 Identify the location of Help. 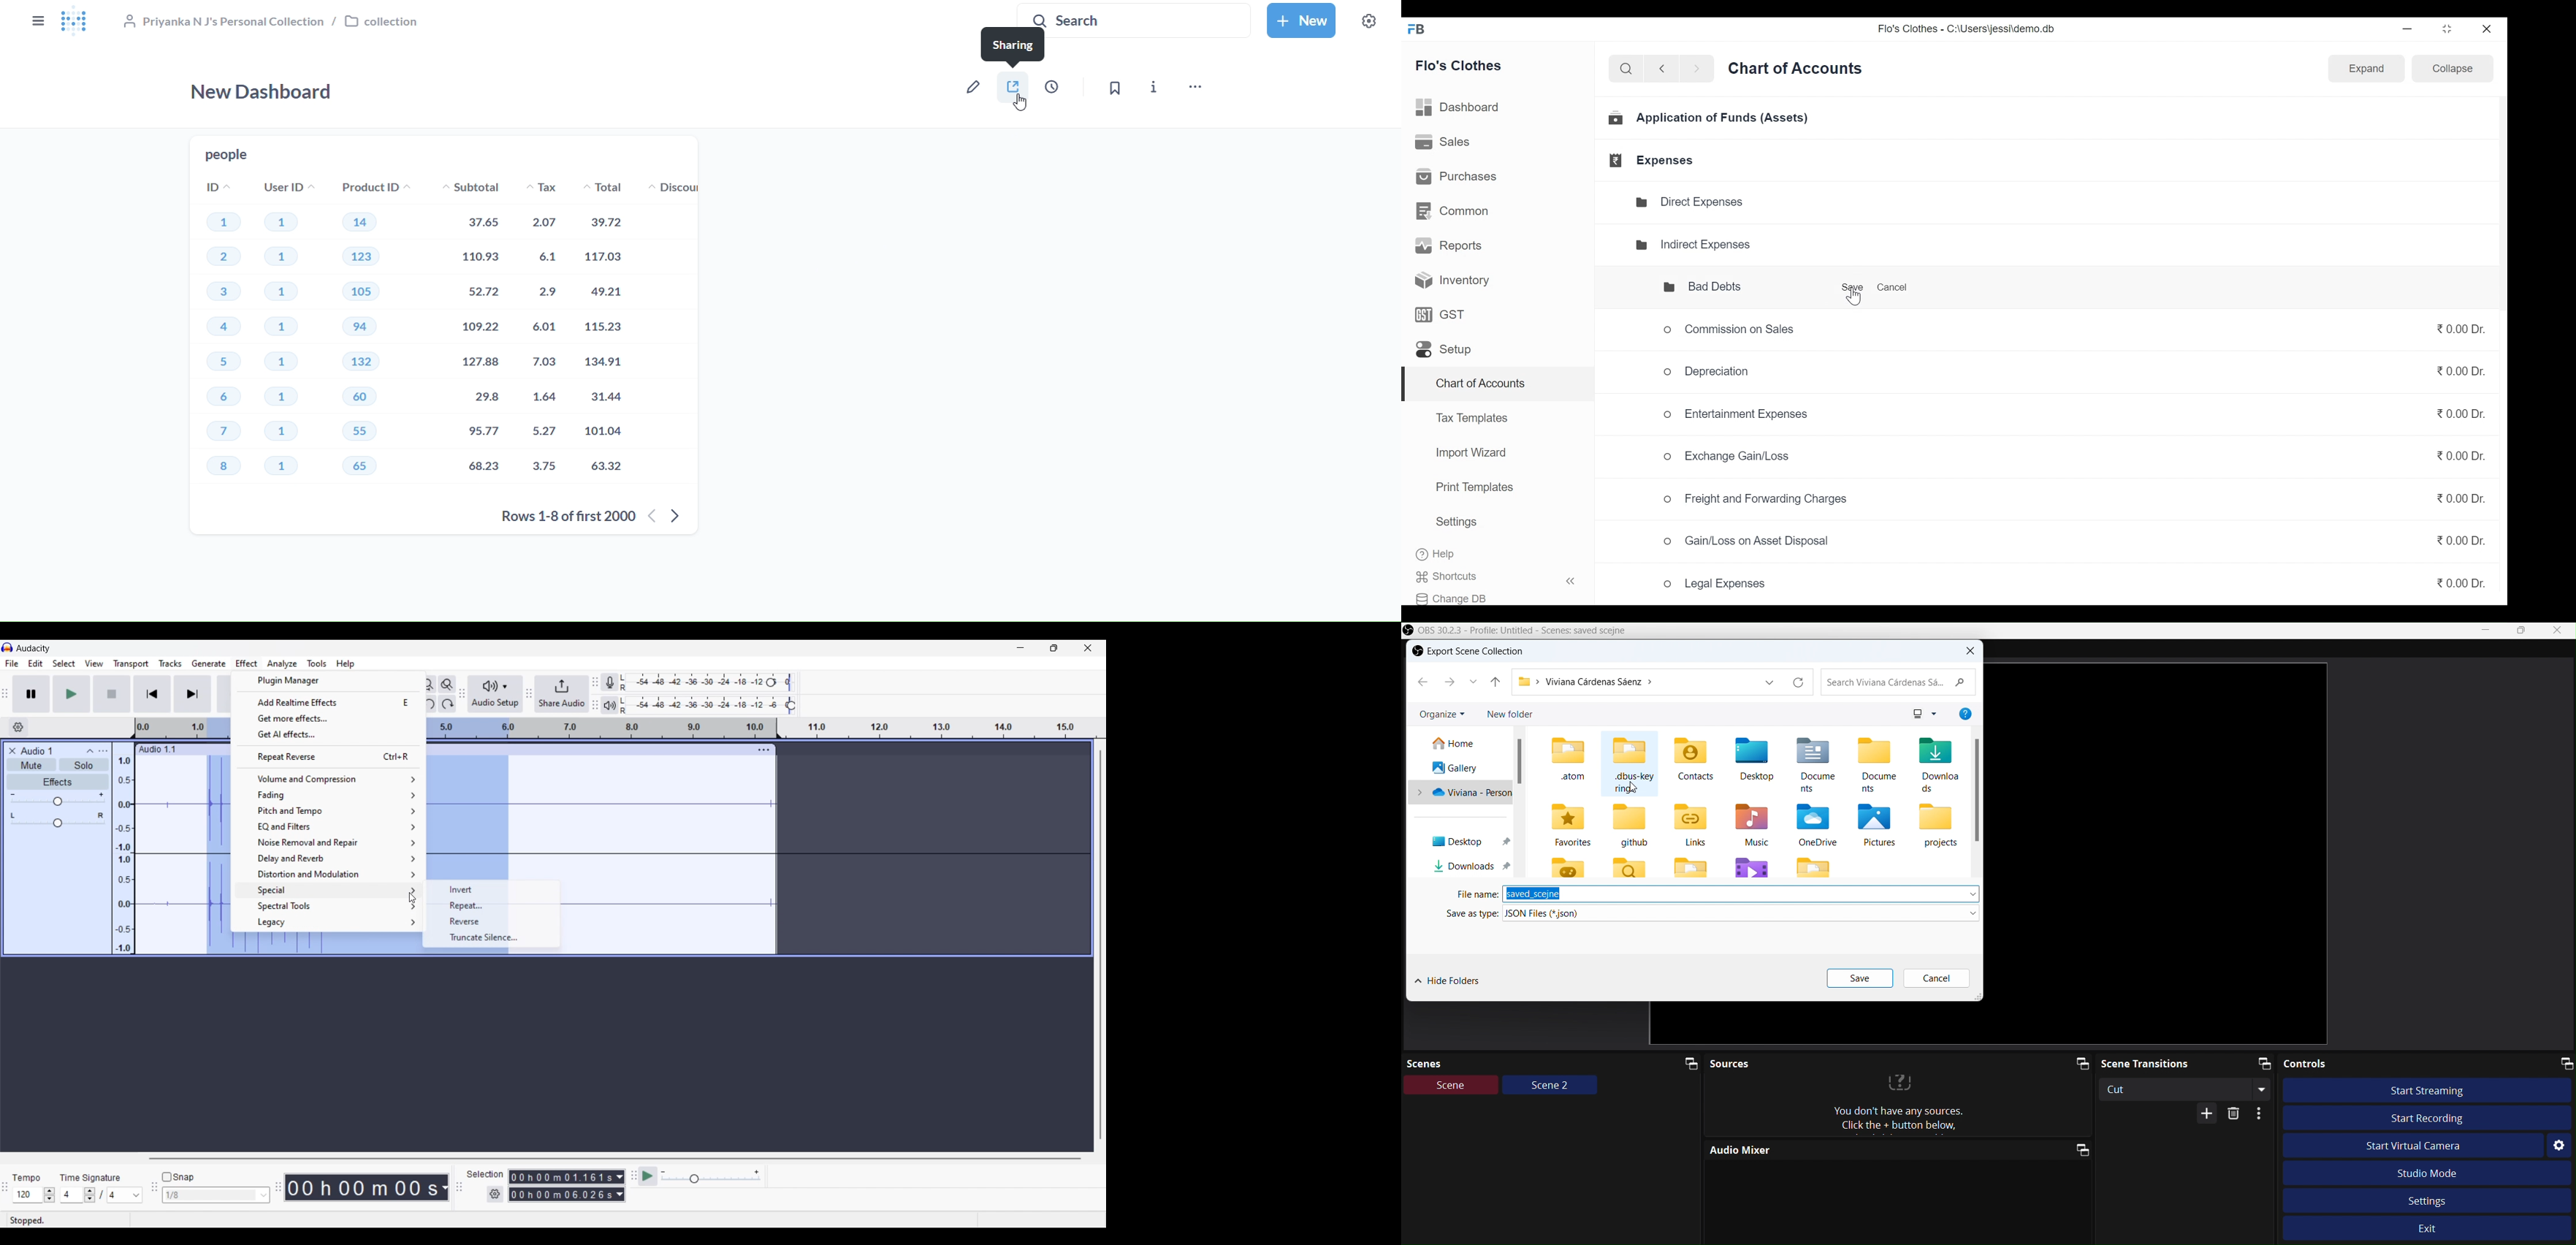
(1965, 714).